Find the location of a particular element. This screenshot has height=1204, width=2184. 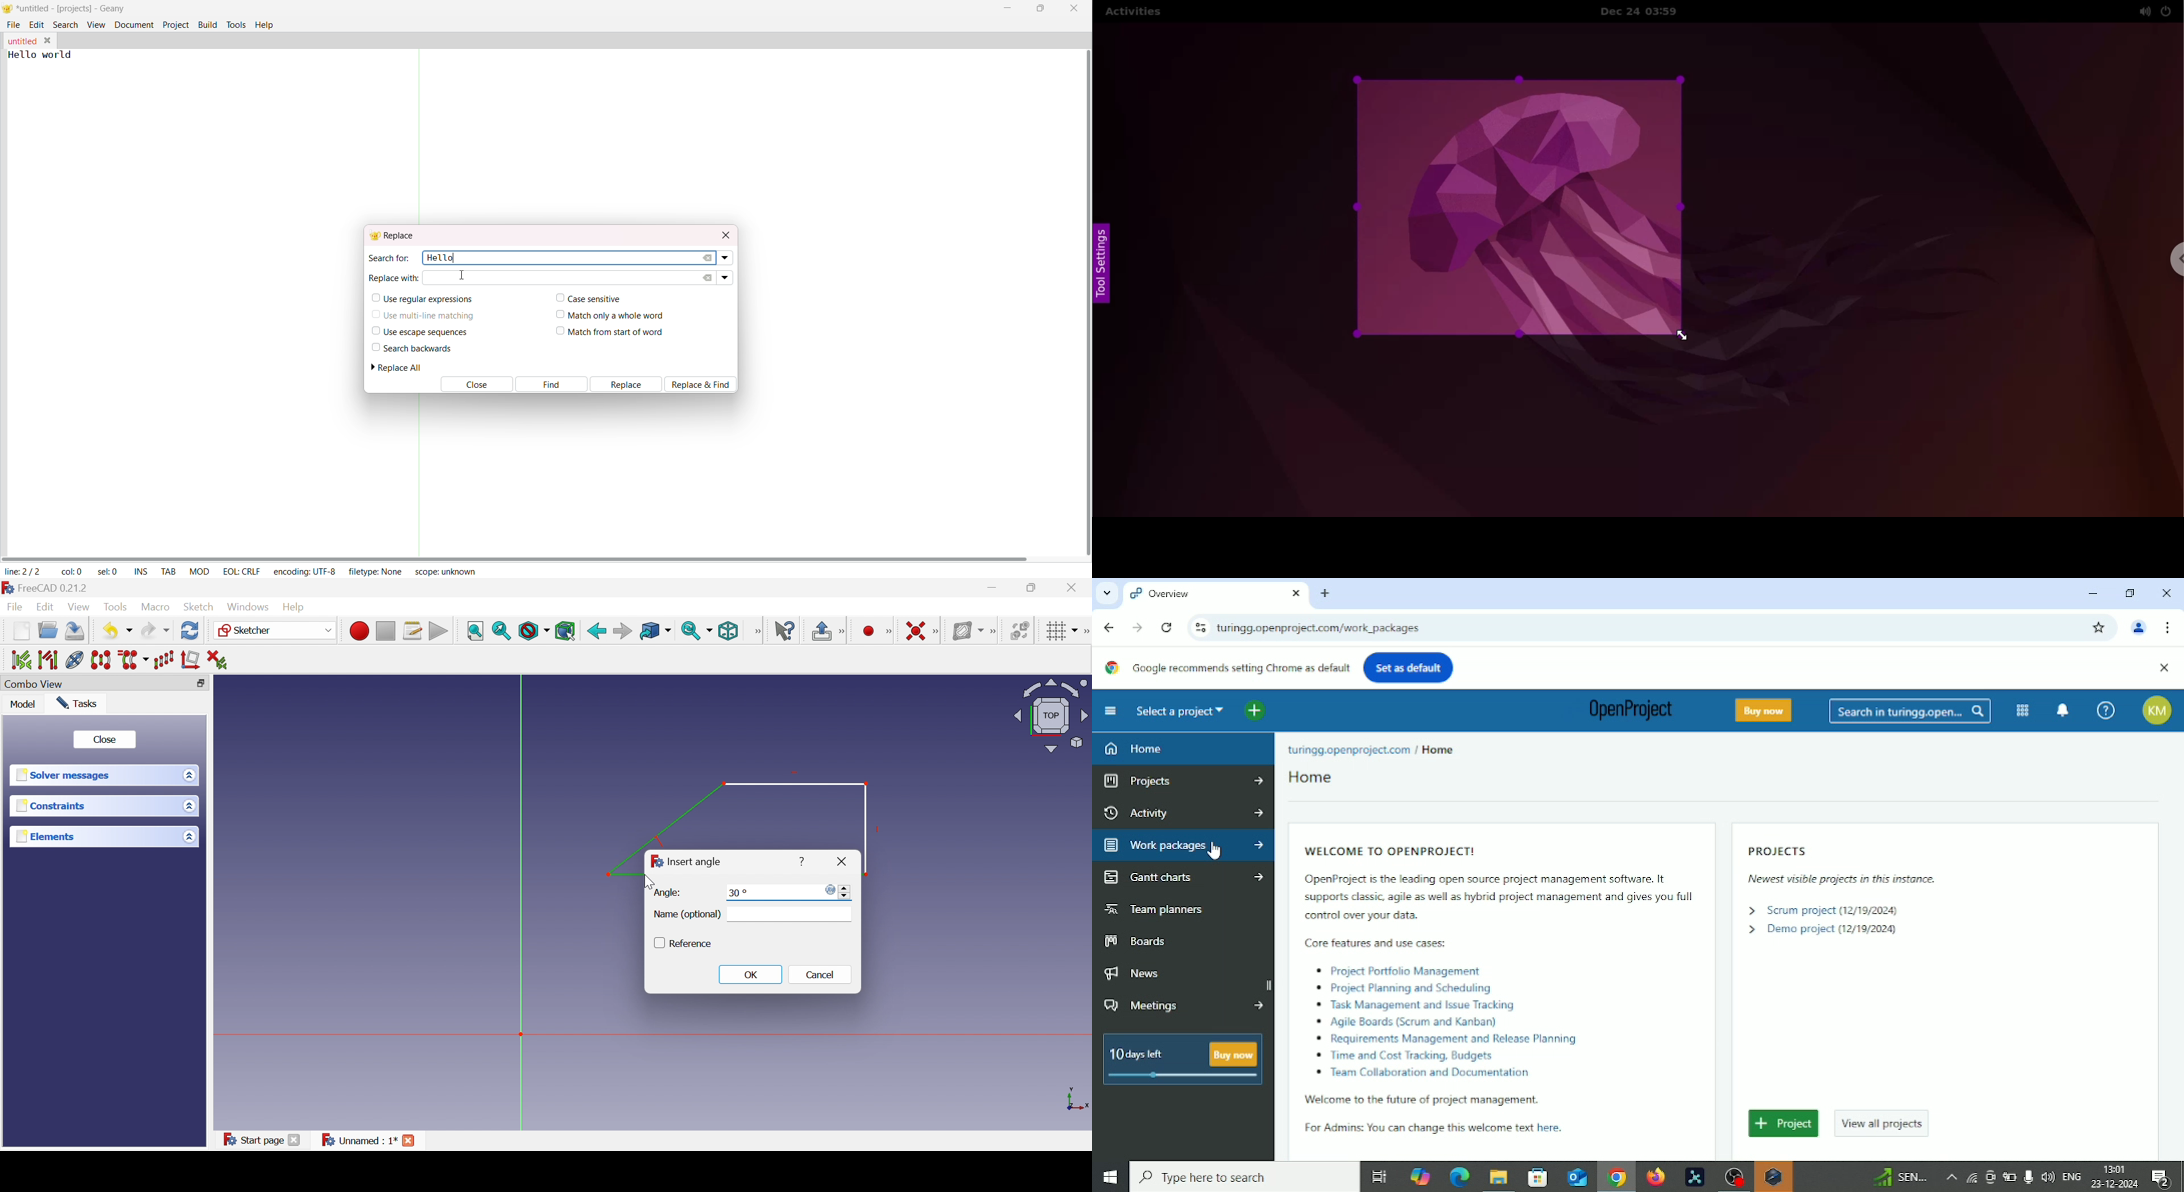

Create project is located at coordinates (1784, 1123).